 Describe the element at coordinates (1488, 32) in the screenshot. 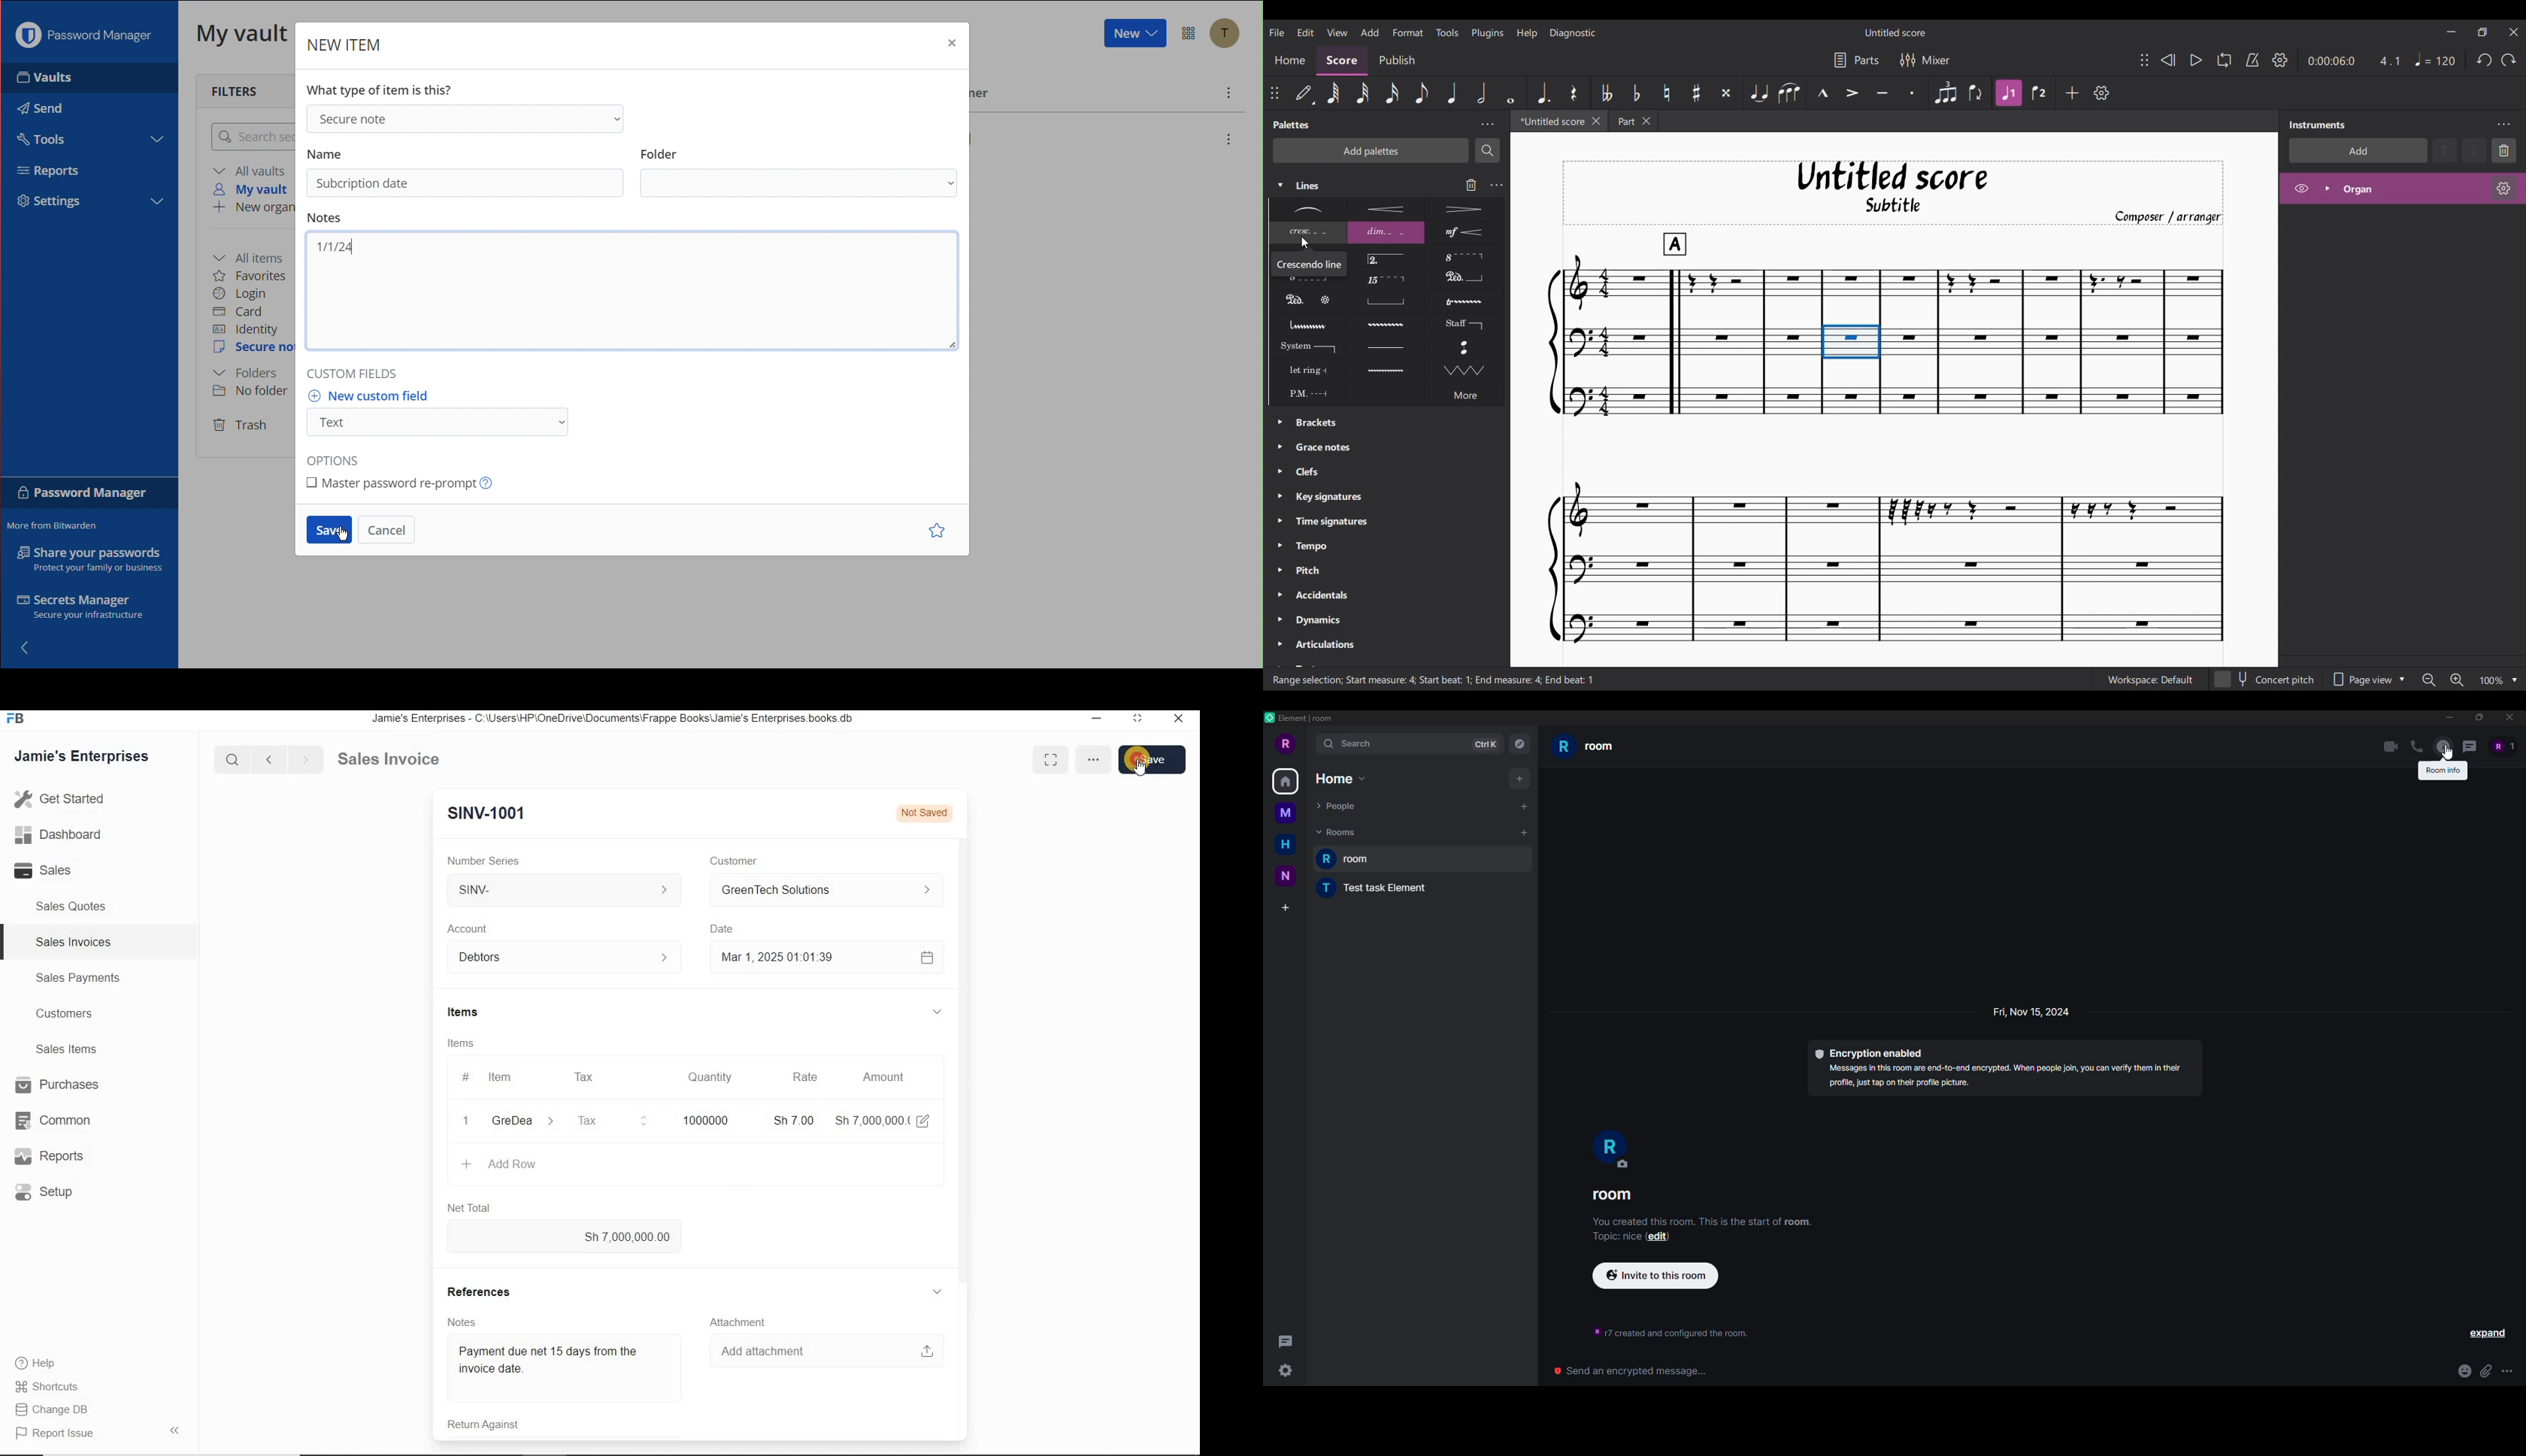

I see `Plugins menu` at that location.